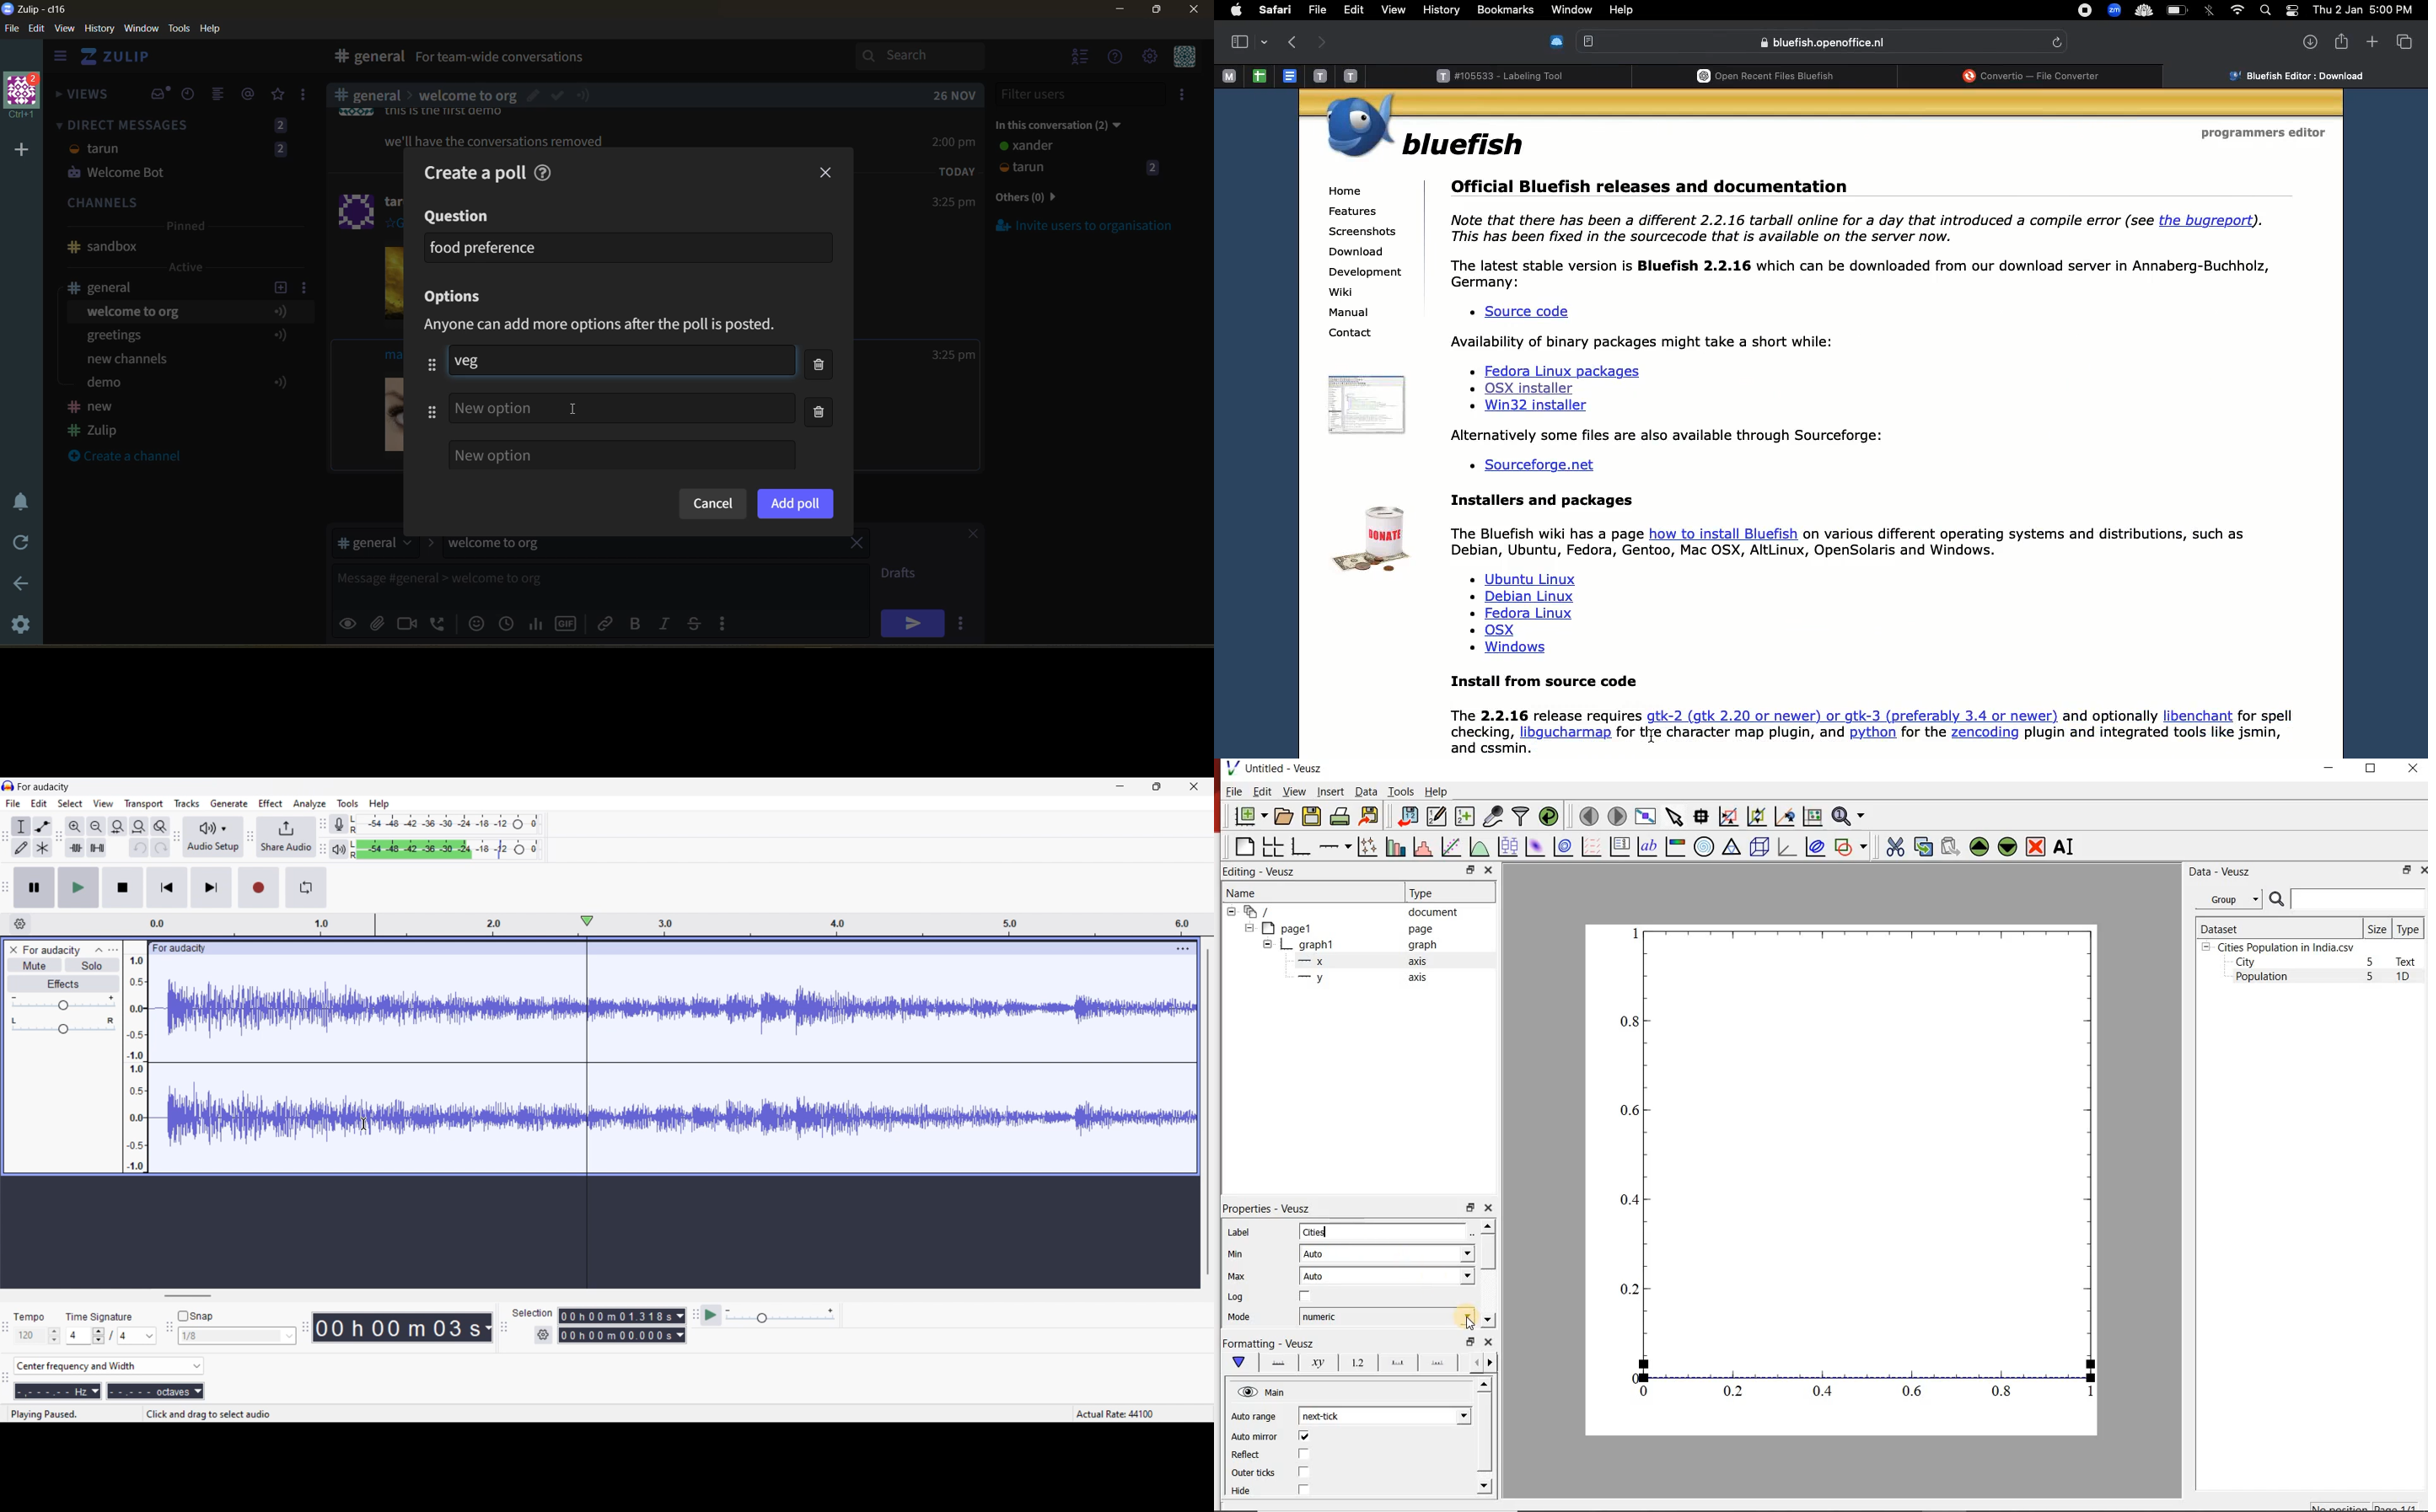  Describe the element at coordinates (606, 1377) in the screenshot. I see `Spectral selection toolbar added to interface` at that location.